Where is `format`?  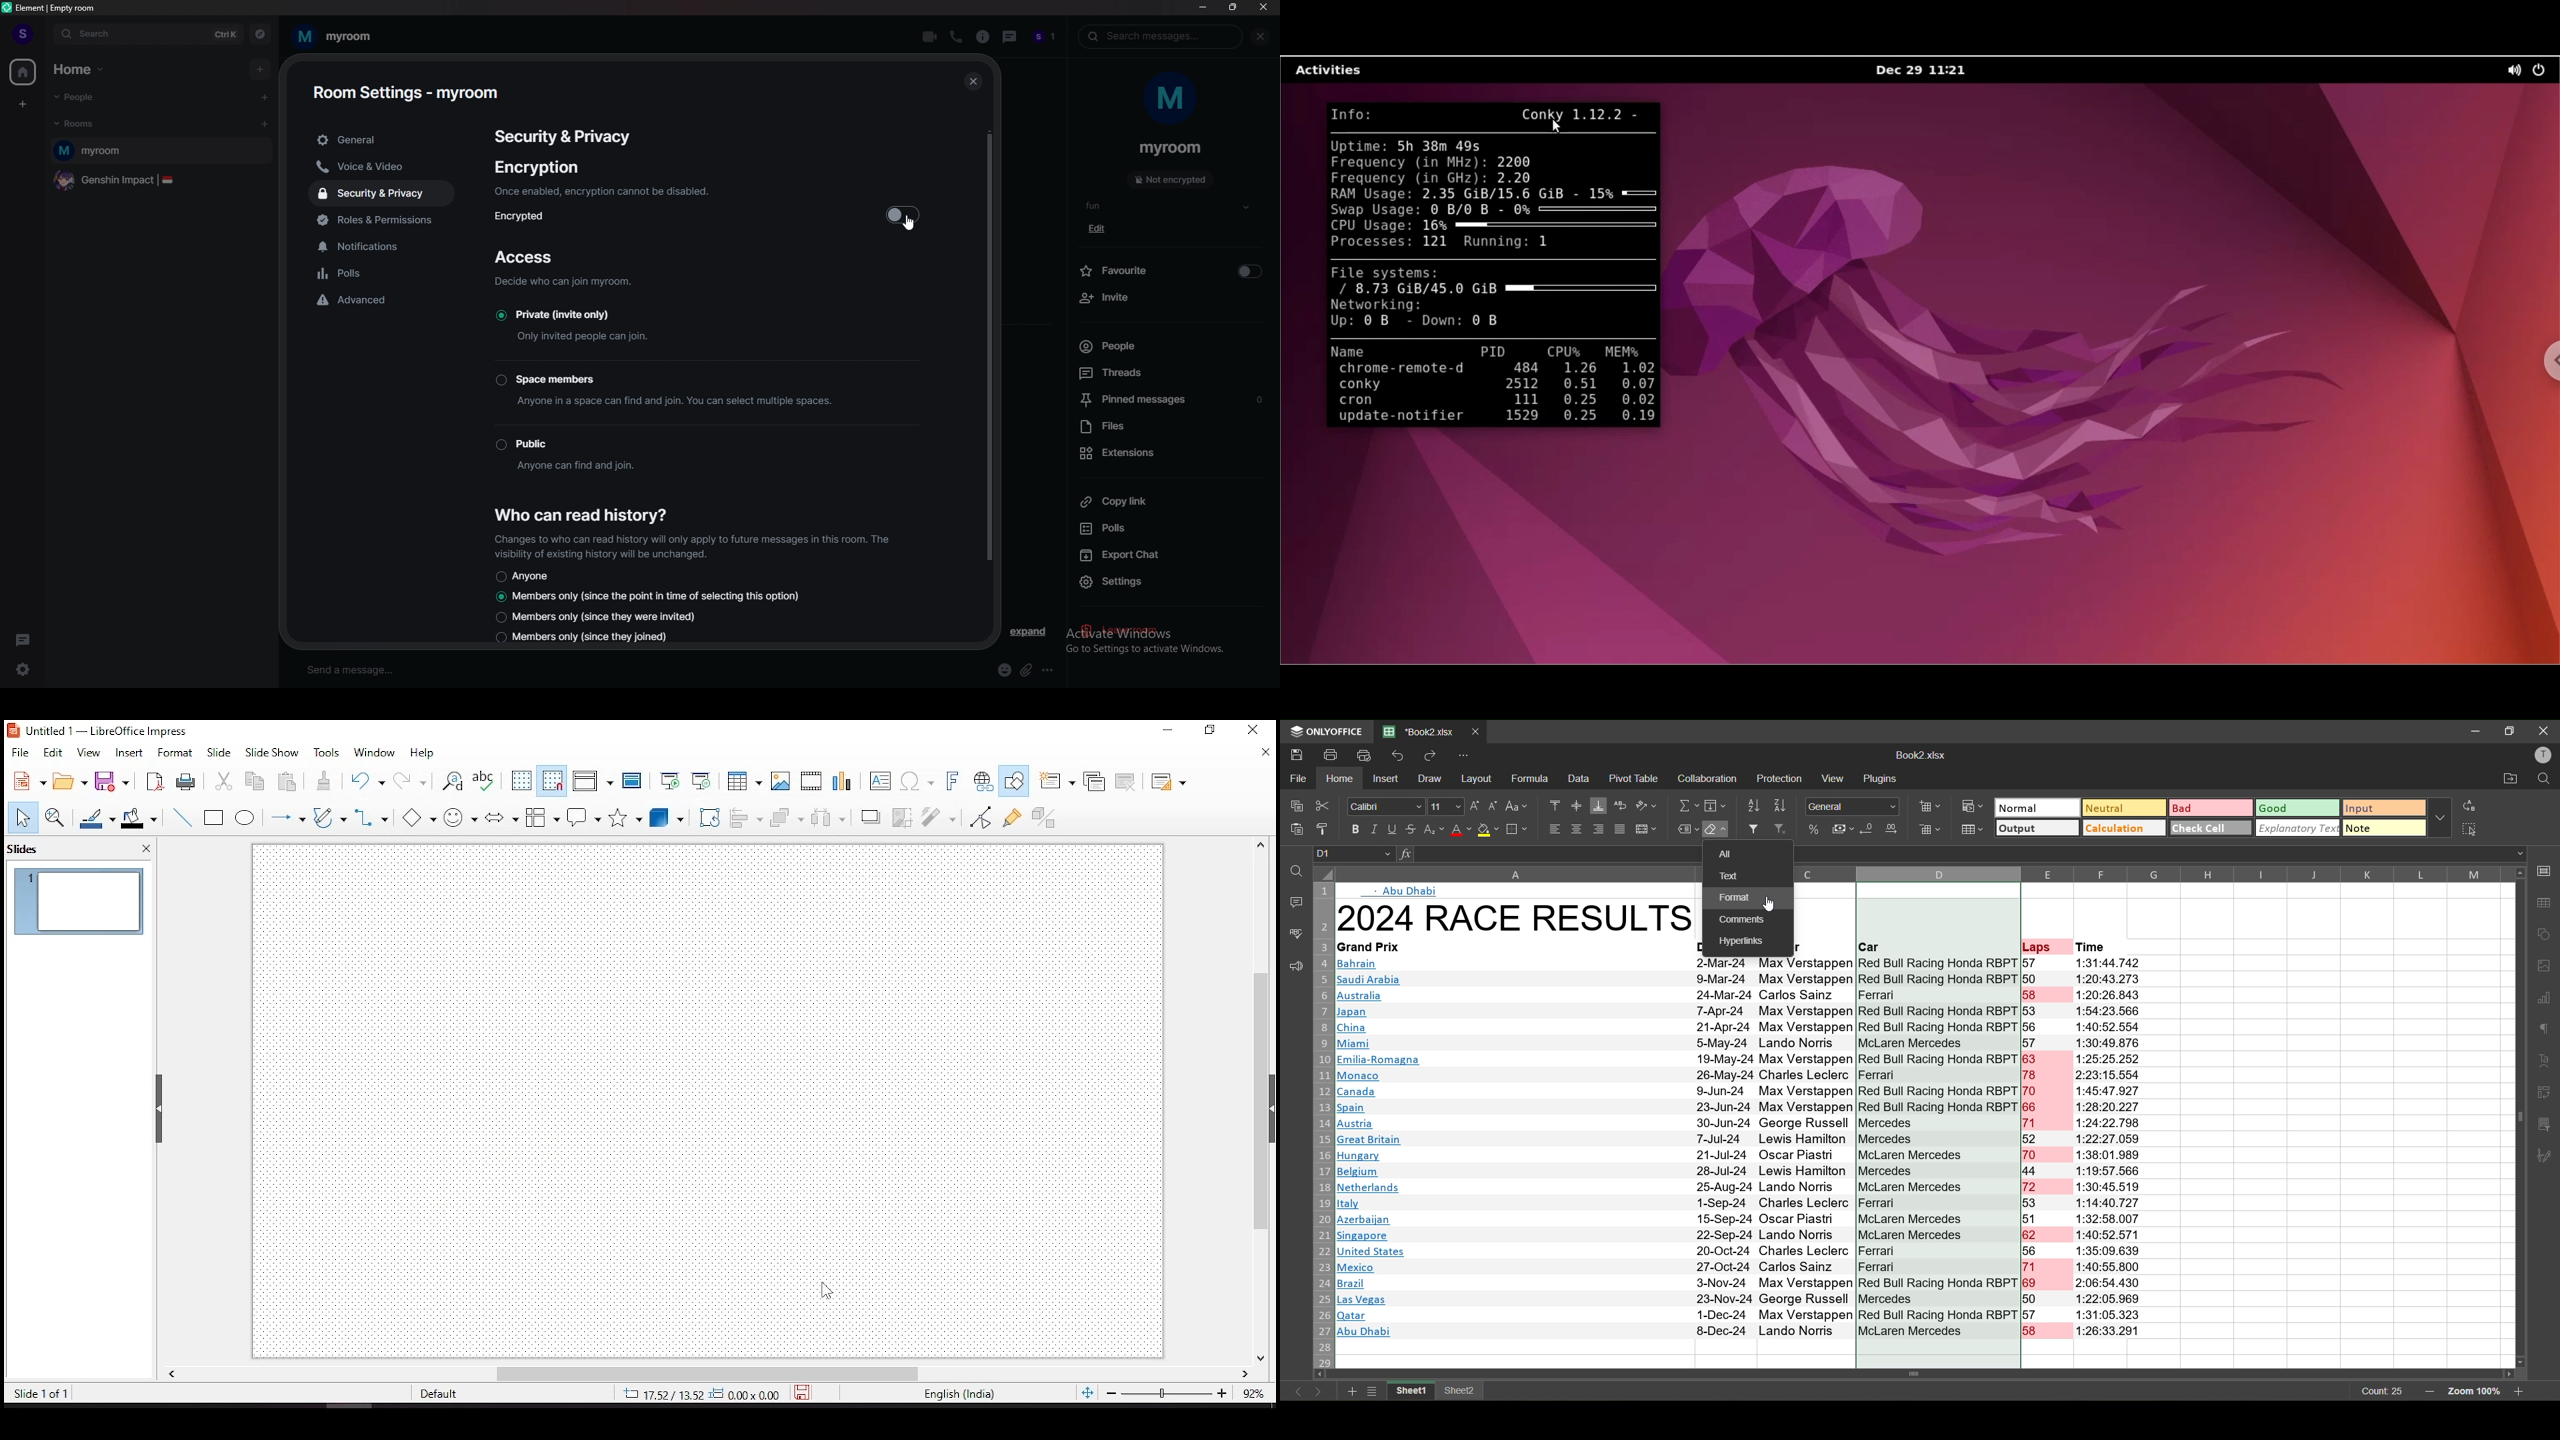
format is located at coordinates (175, 753).